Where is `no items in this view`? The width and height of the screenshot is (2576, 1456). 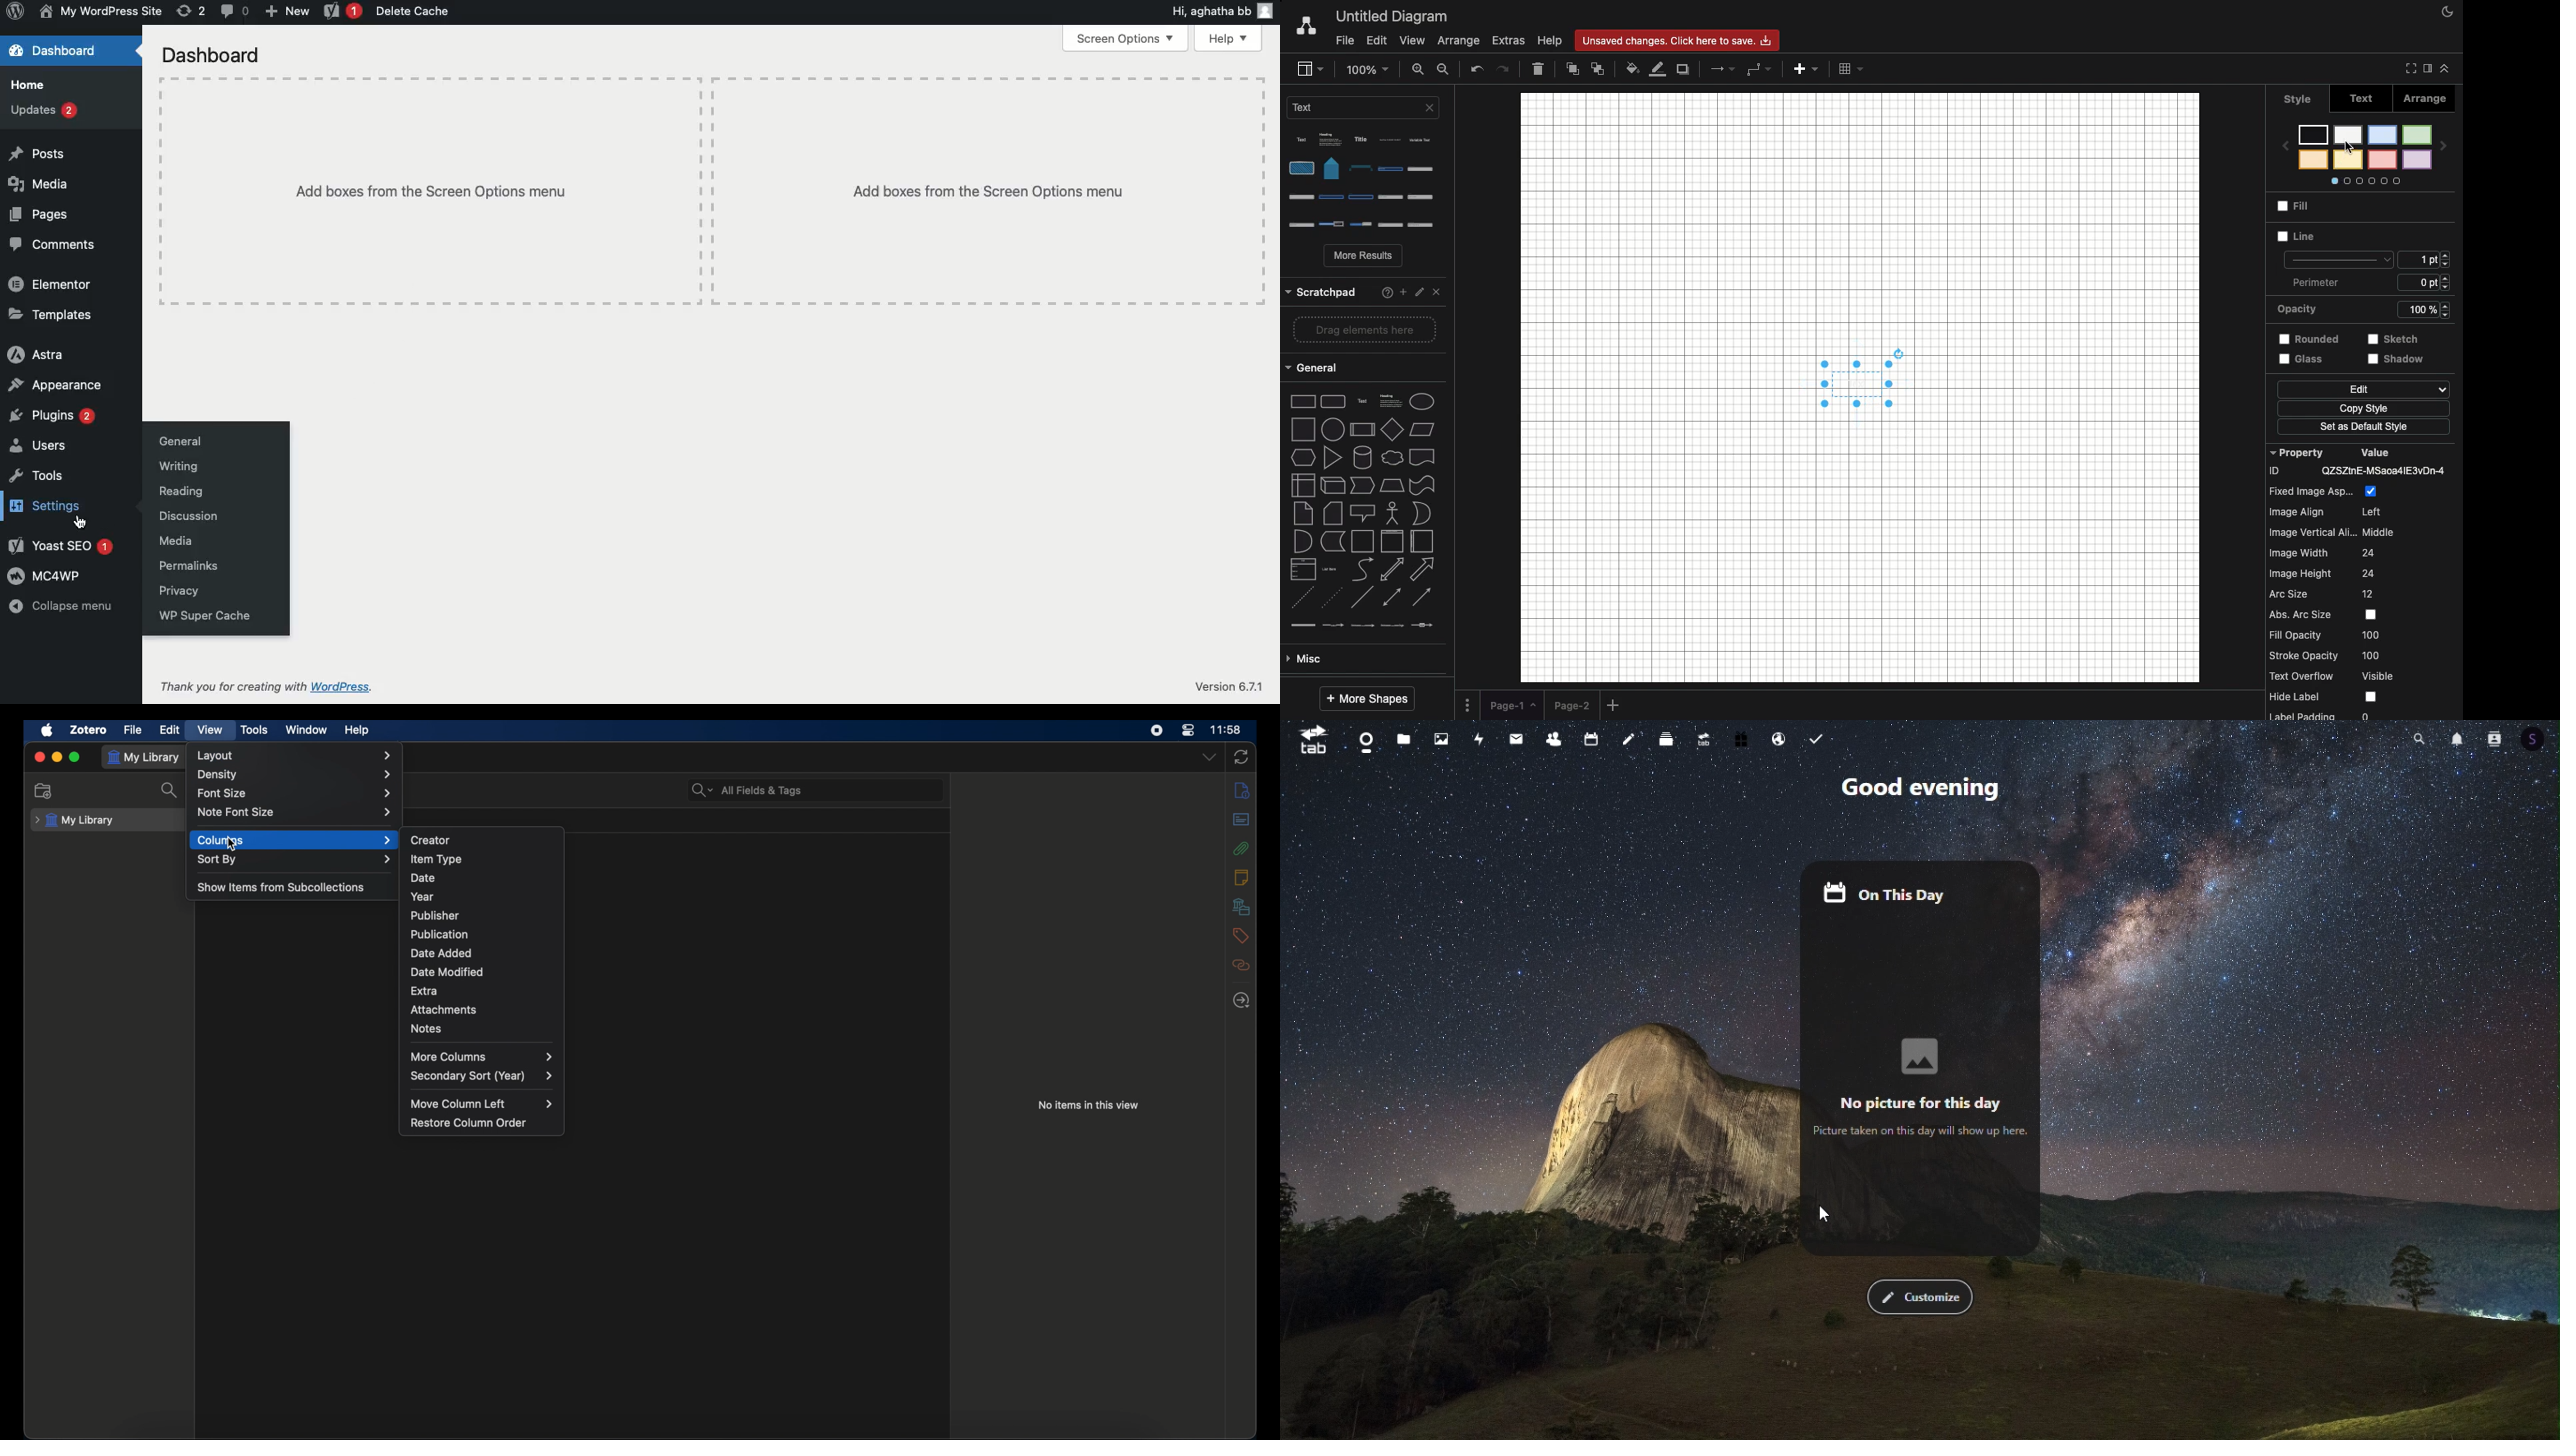
no items in this view is located at coordinates (1091, 1105).